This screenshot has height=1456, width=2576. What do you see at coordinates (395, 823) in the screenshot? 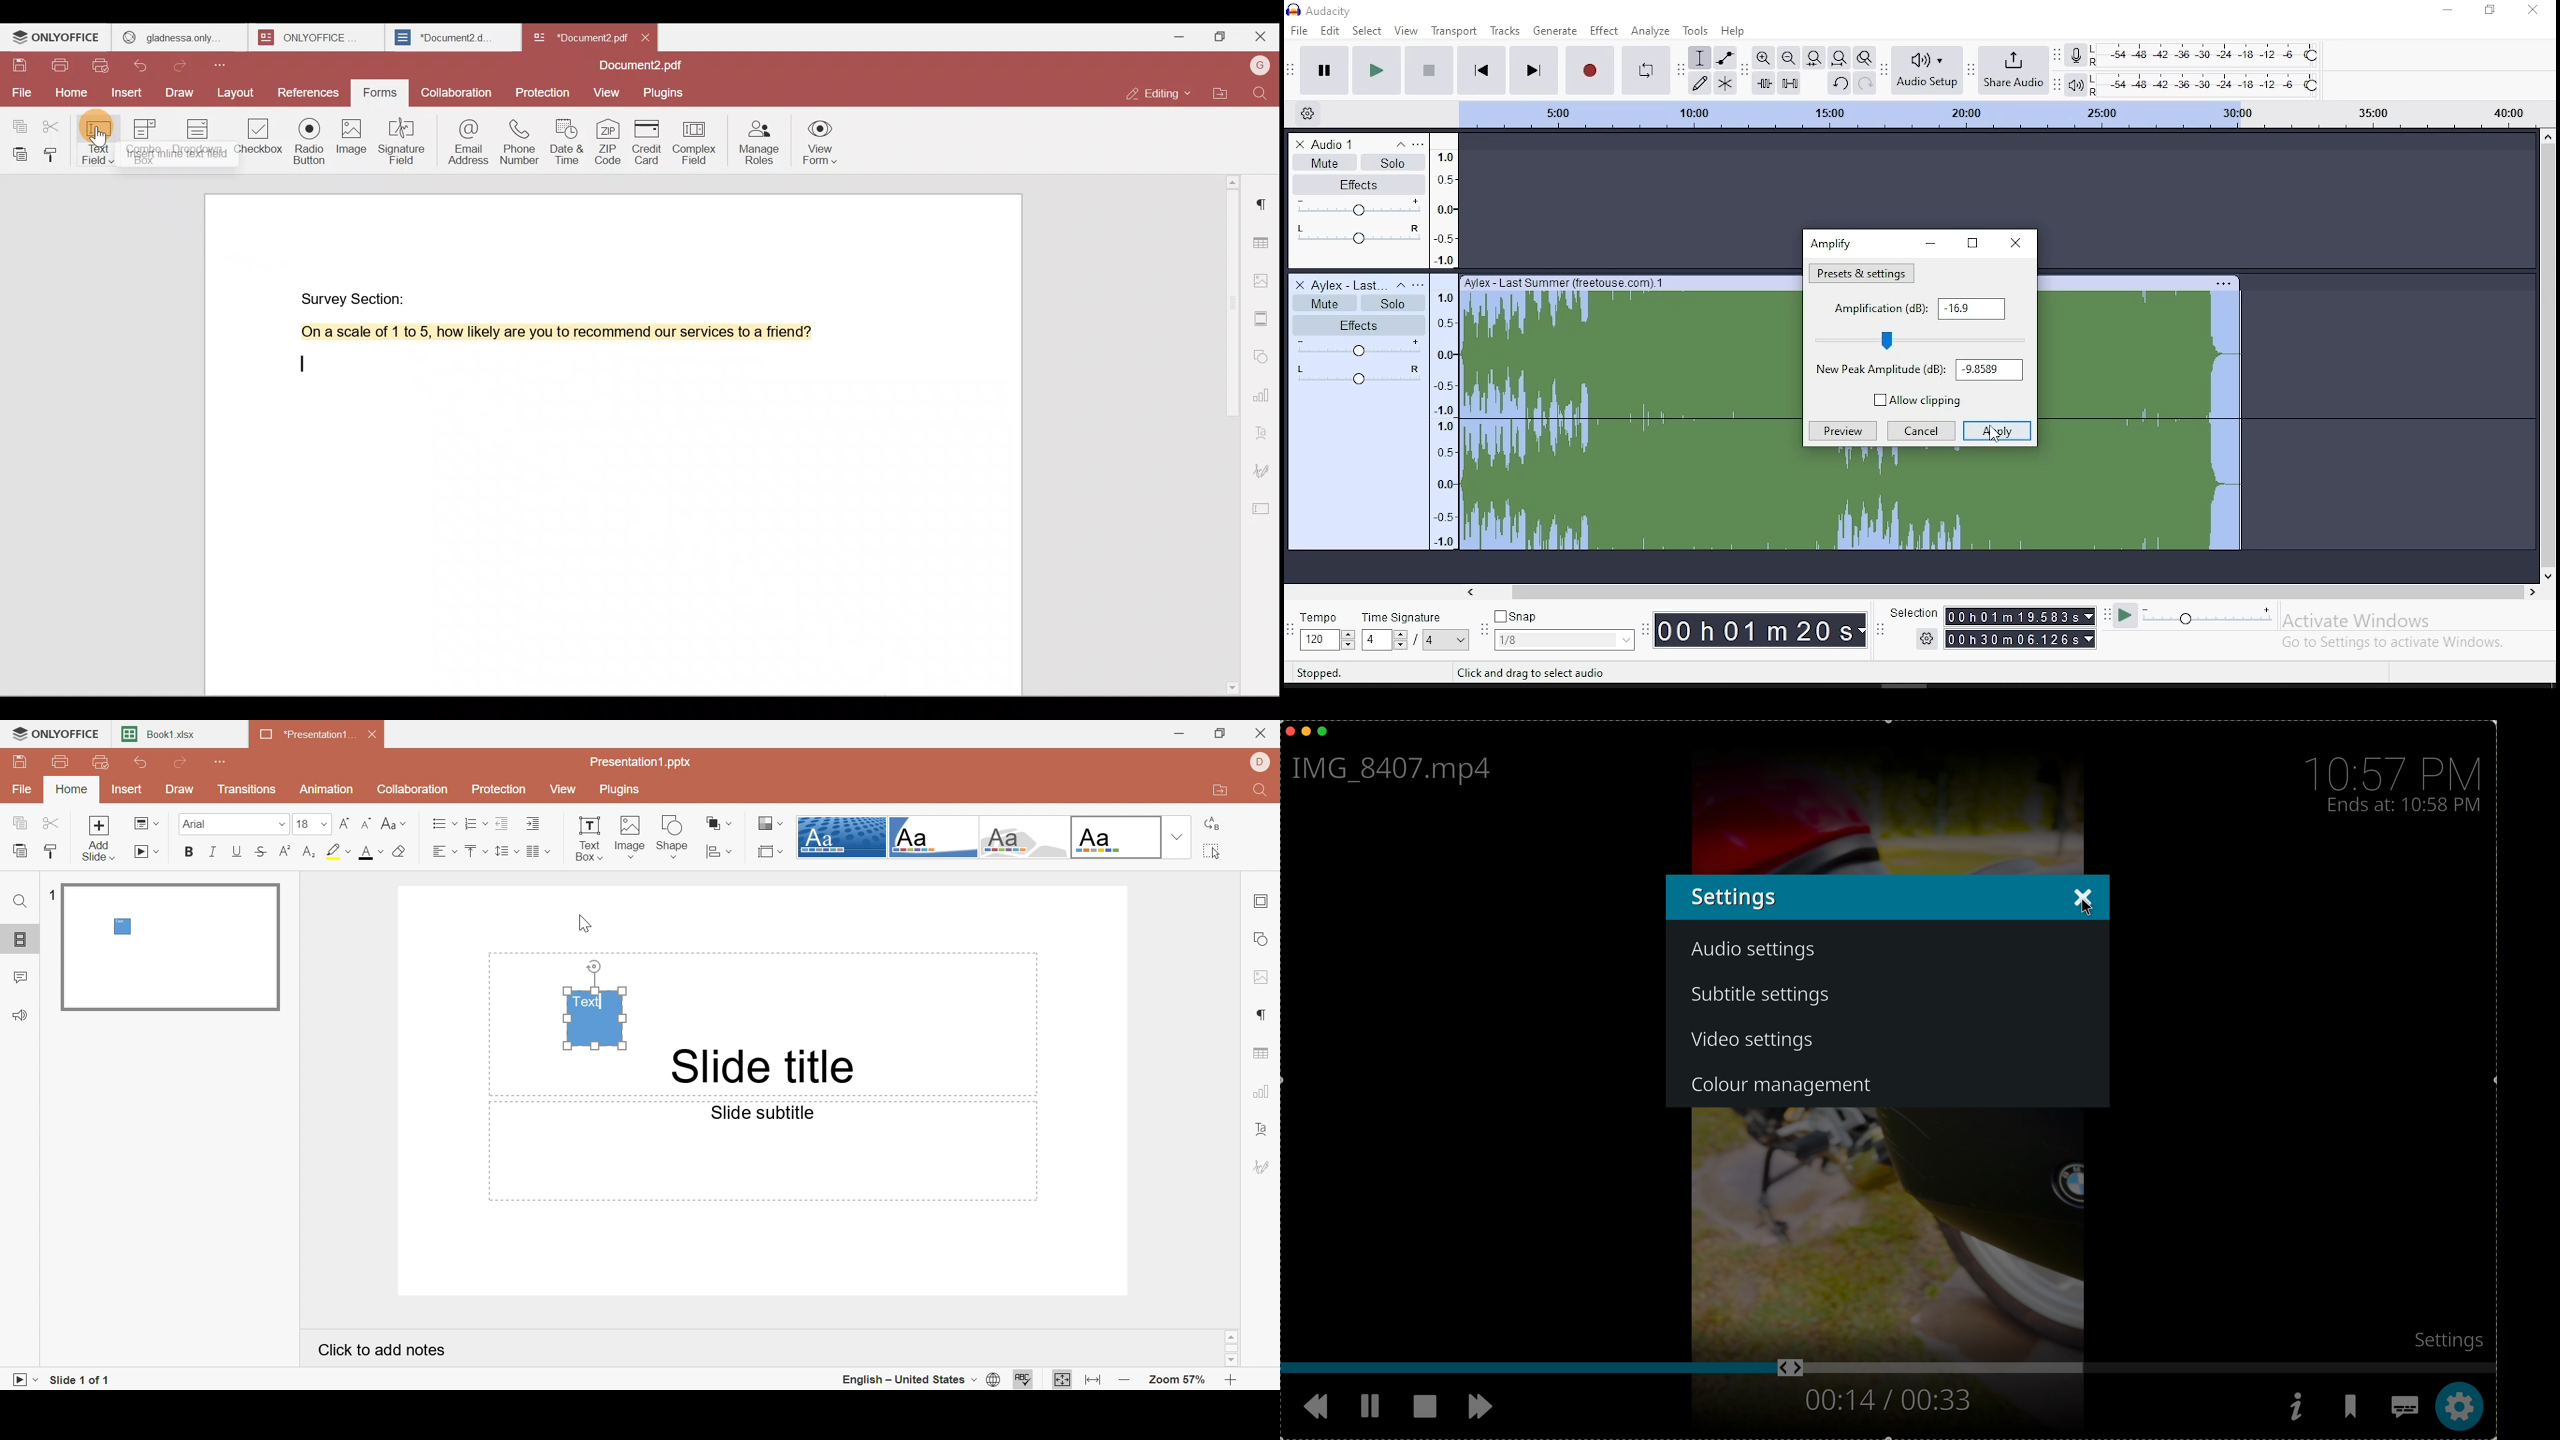
I see `Change case` at bounding box center [395, 823].